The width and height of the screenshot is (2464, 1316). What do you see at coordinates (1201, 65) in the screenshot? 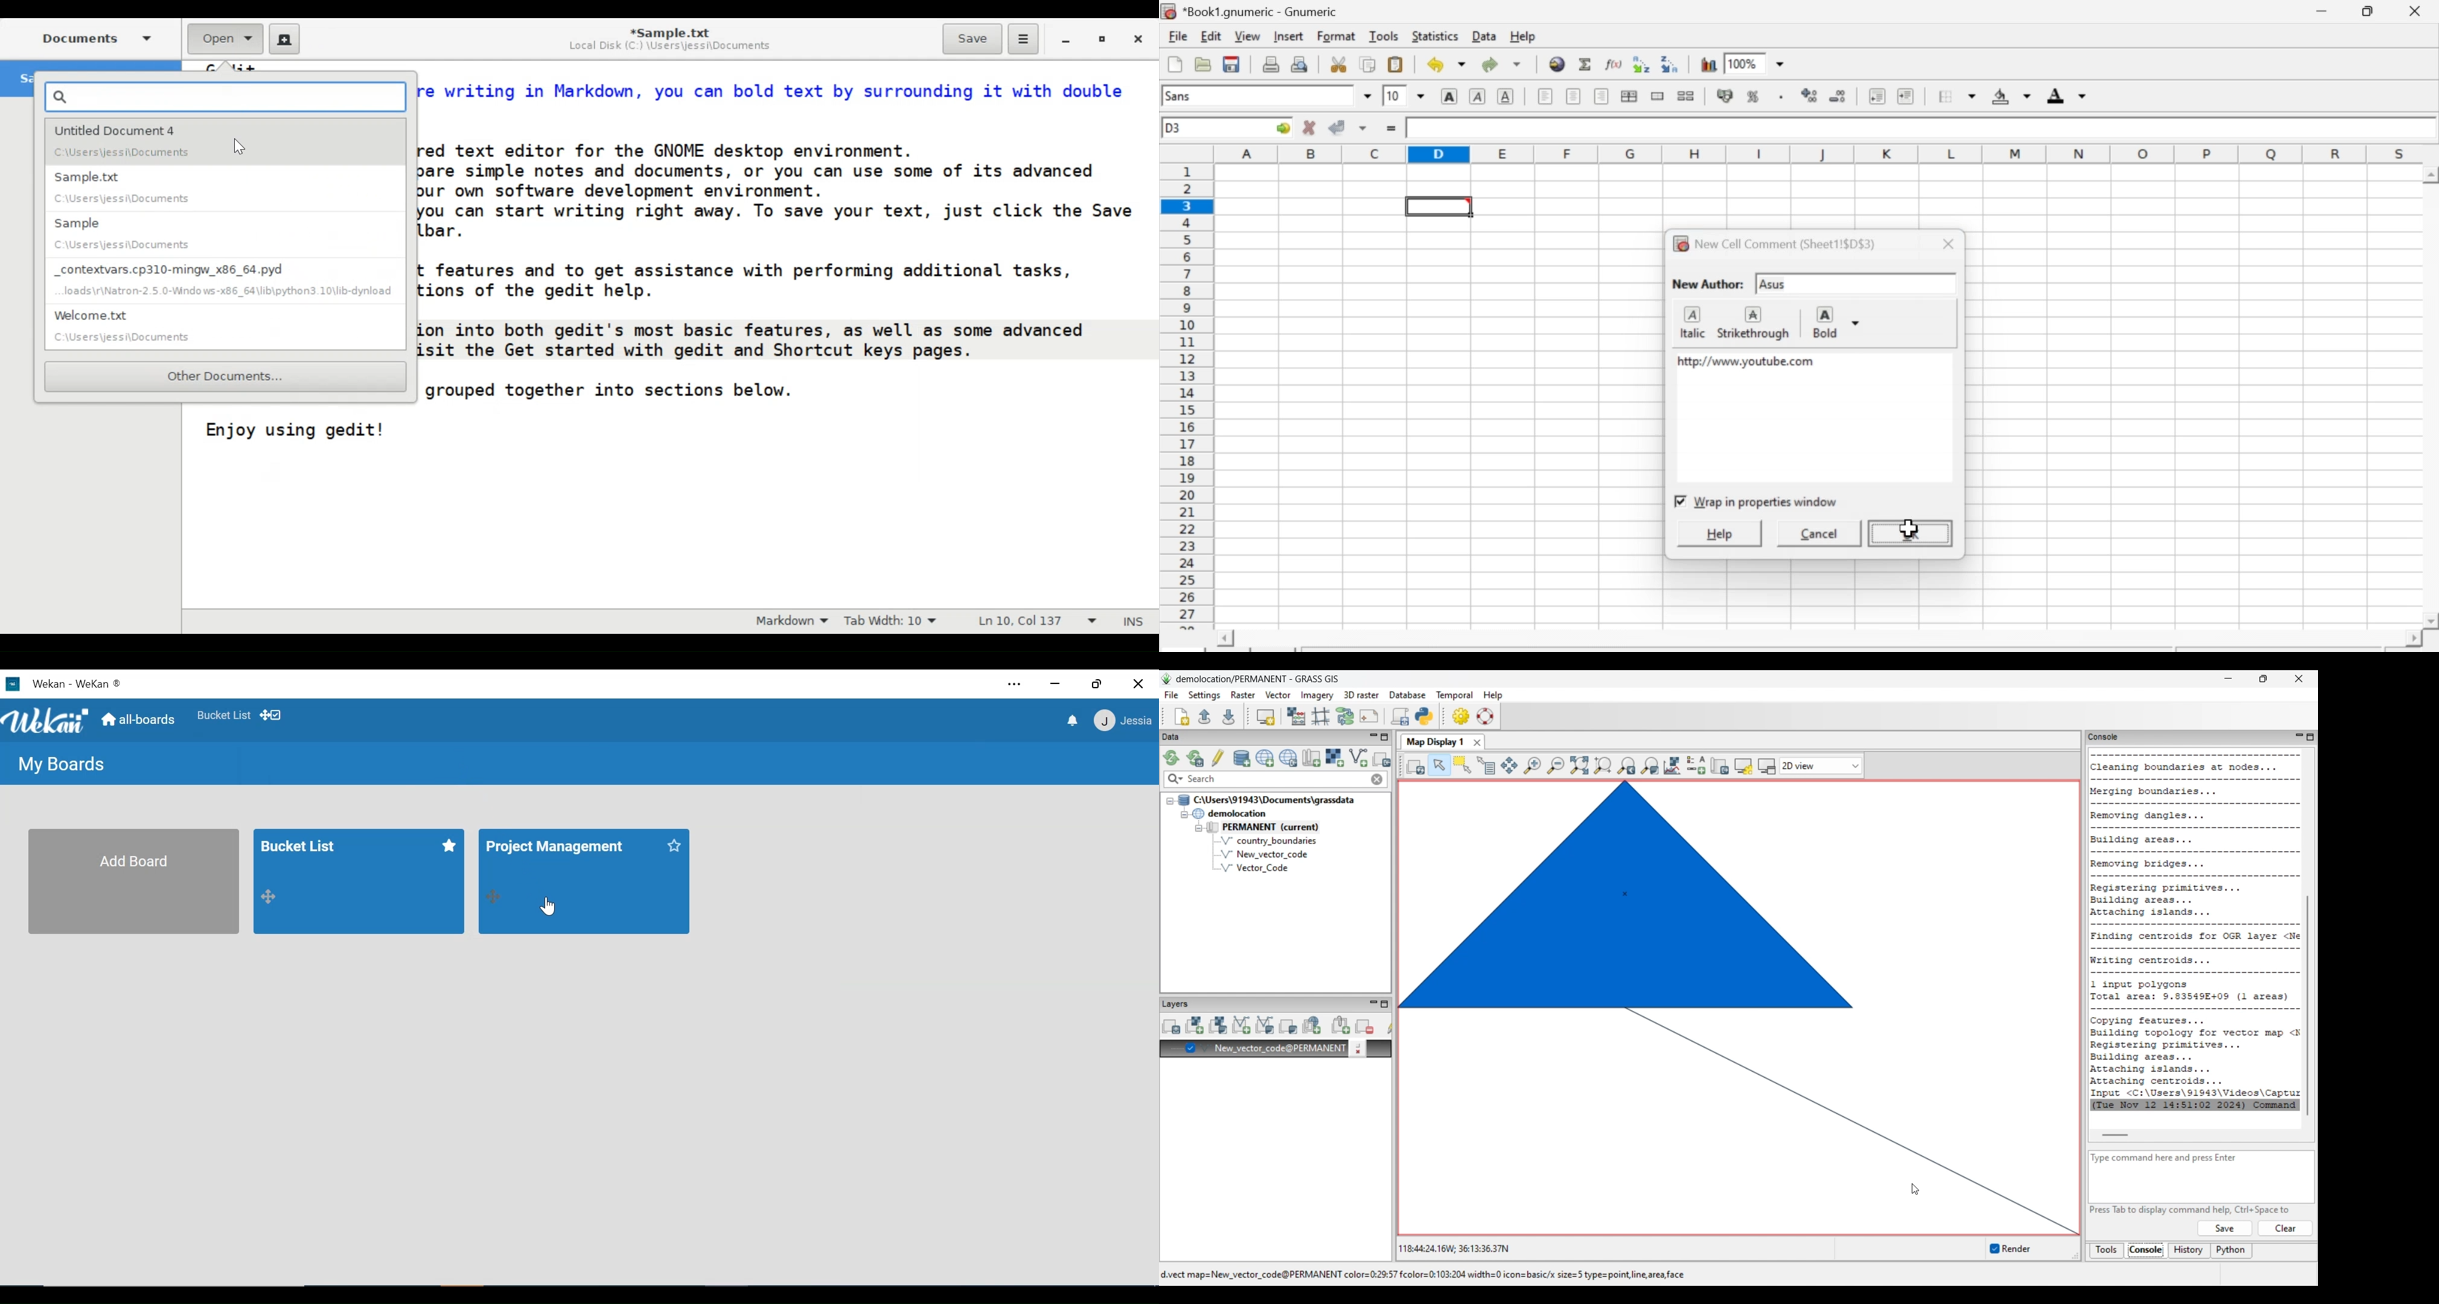
I see `Open a file` at bounding box center [1201, 65].